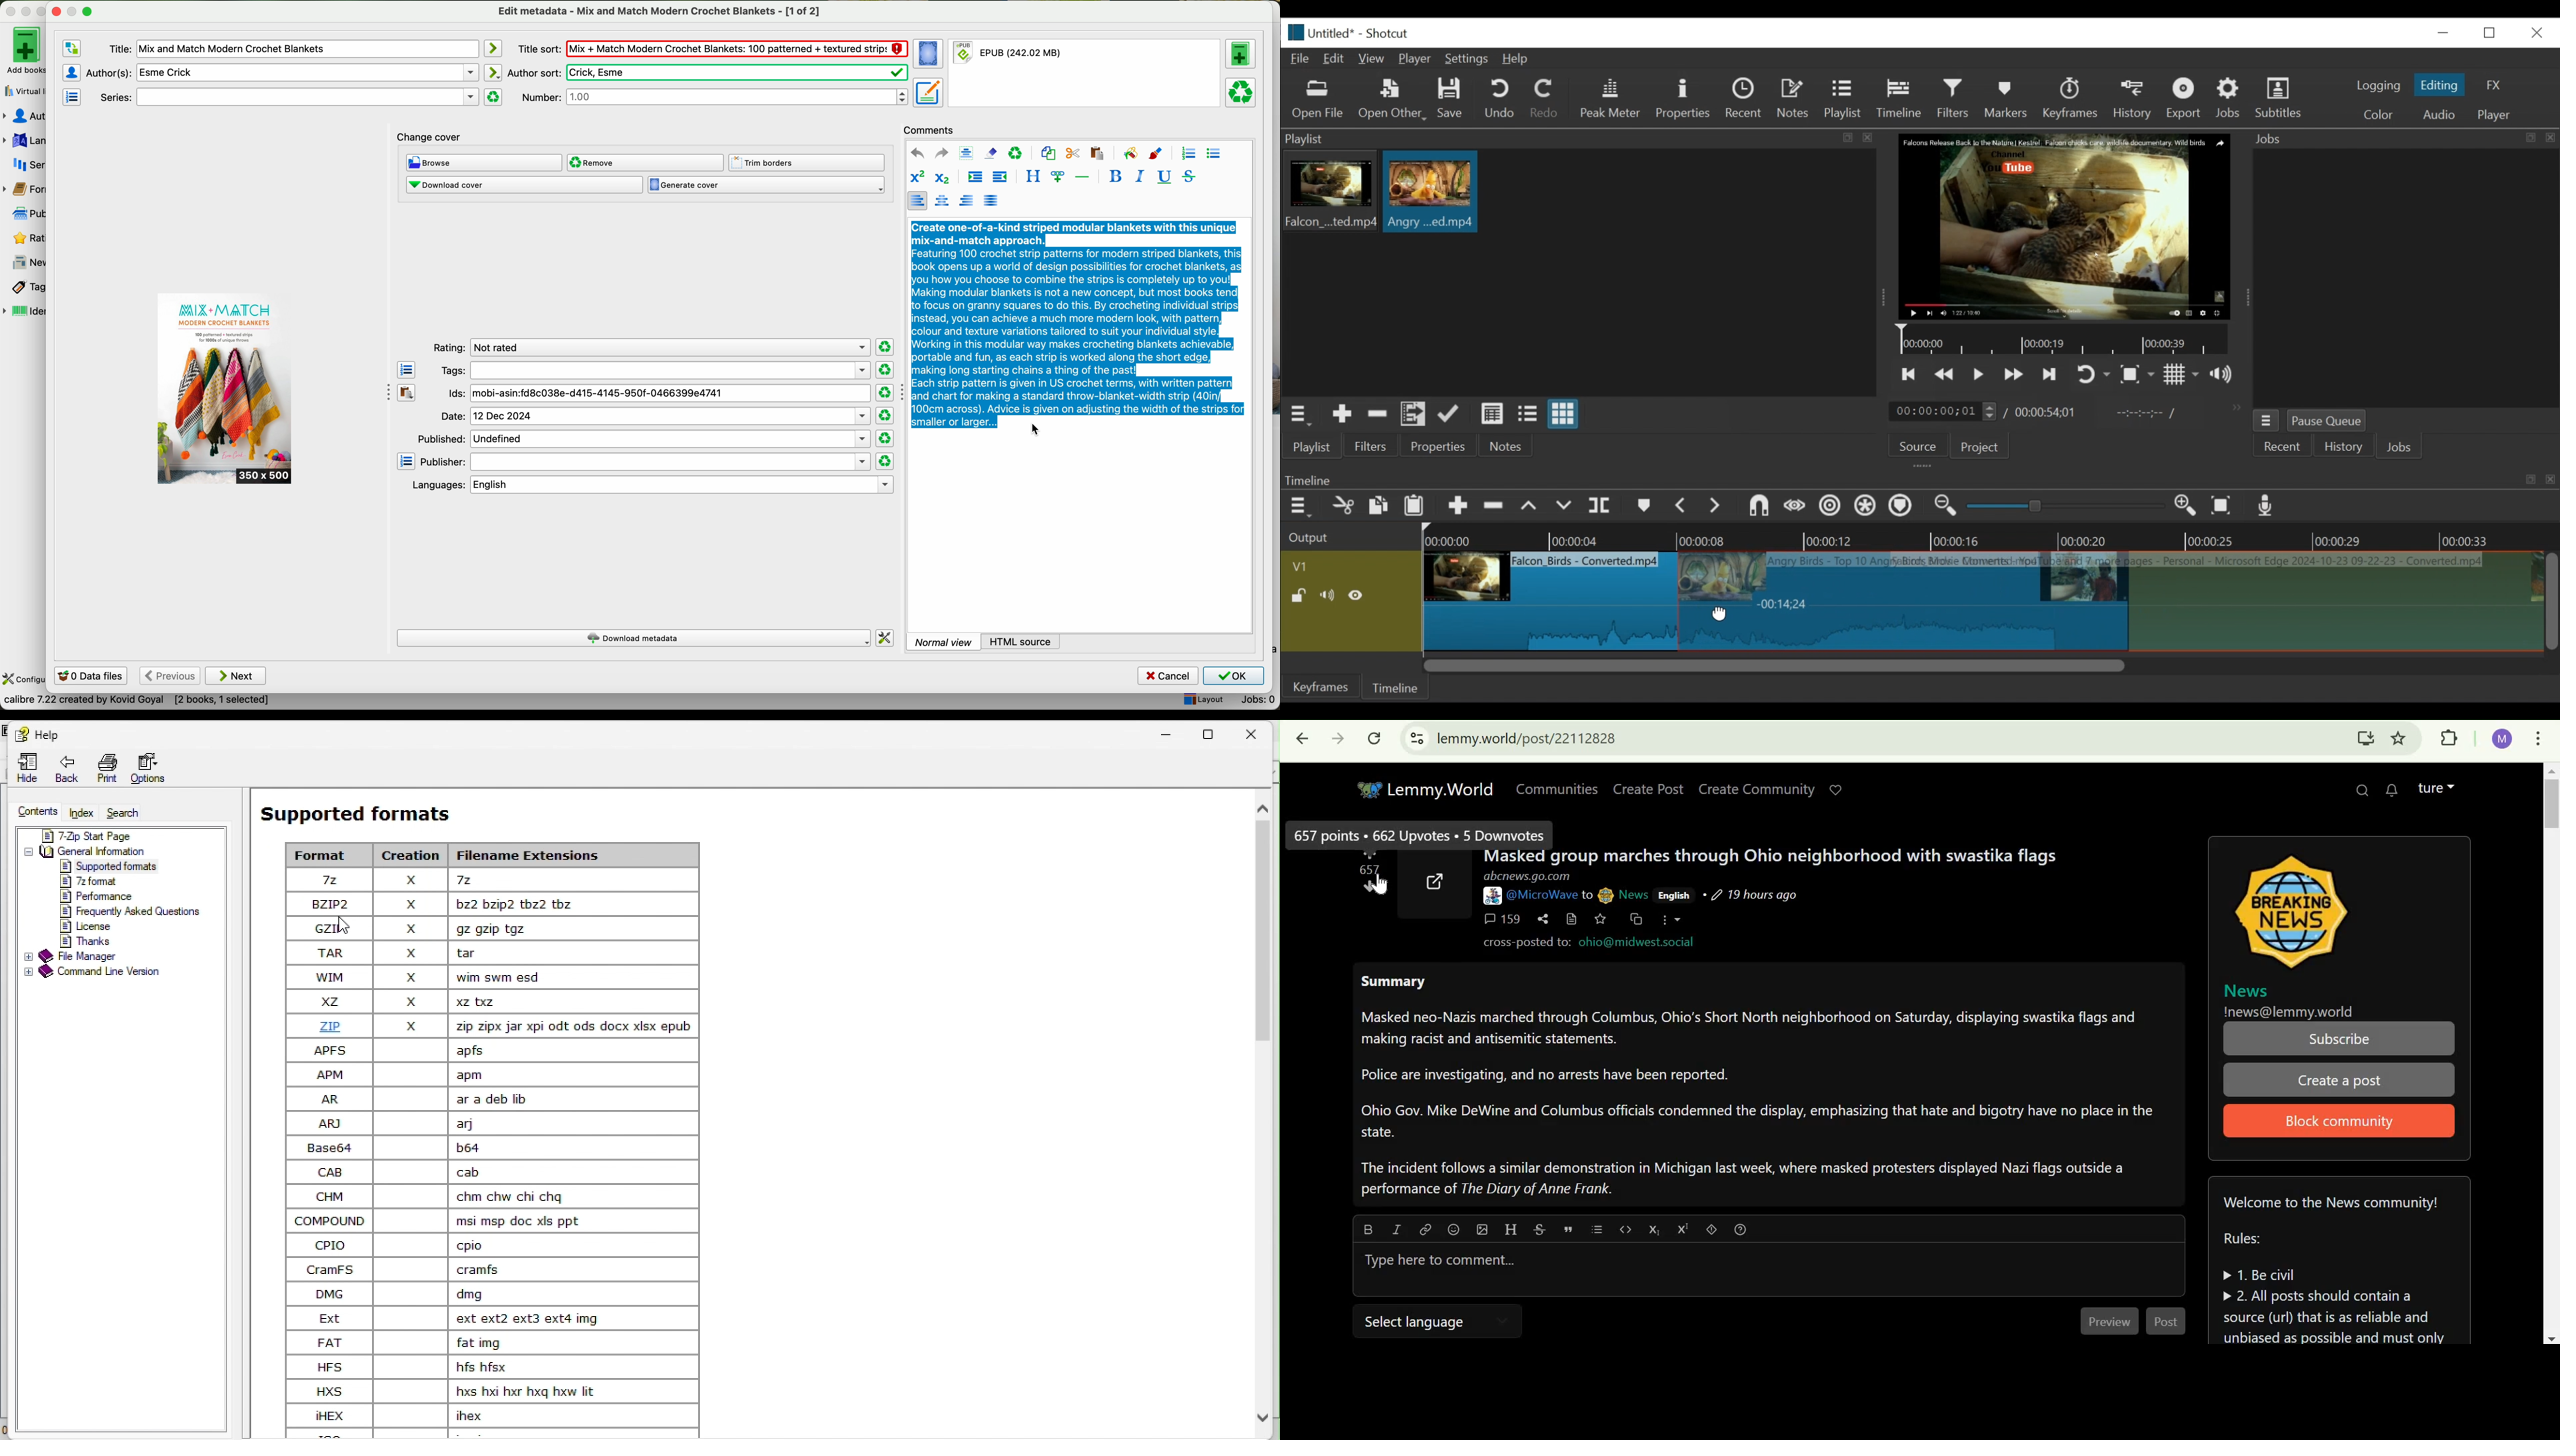  Describe the element at coordinates (112, 852) in the screenshot. I see `General information` at that location.